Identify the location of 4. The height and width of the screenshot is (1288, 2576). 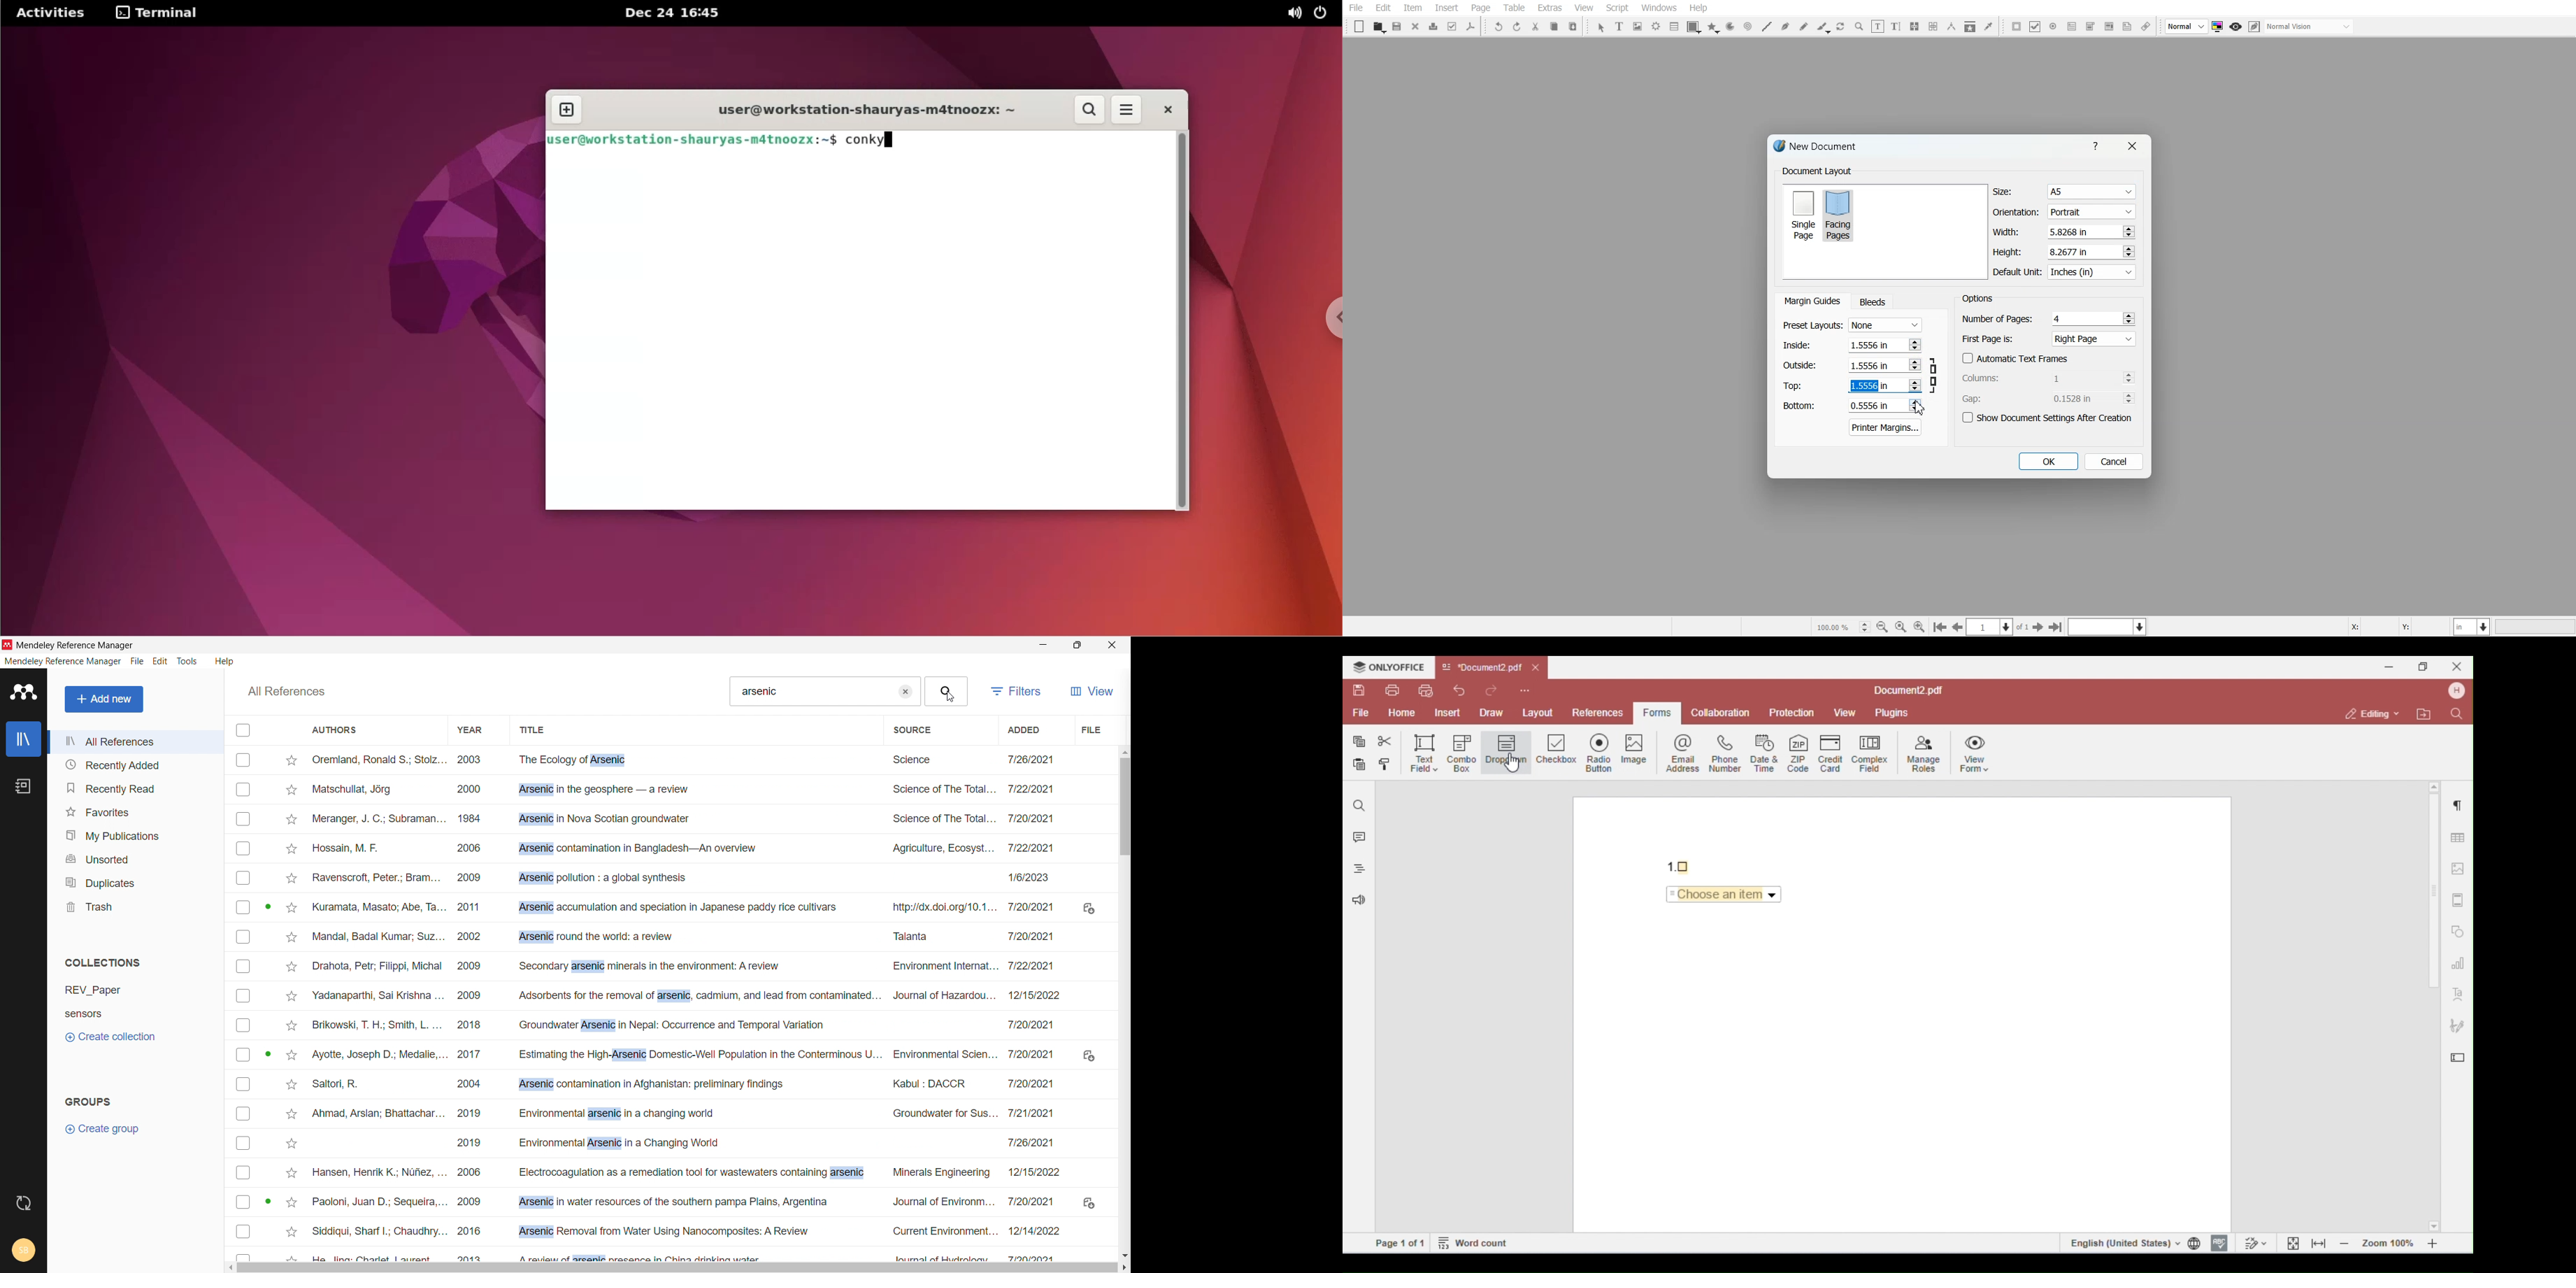
(2059, 318).